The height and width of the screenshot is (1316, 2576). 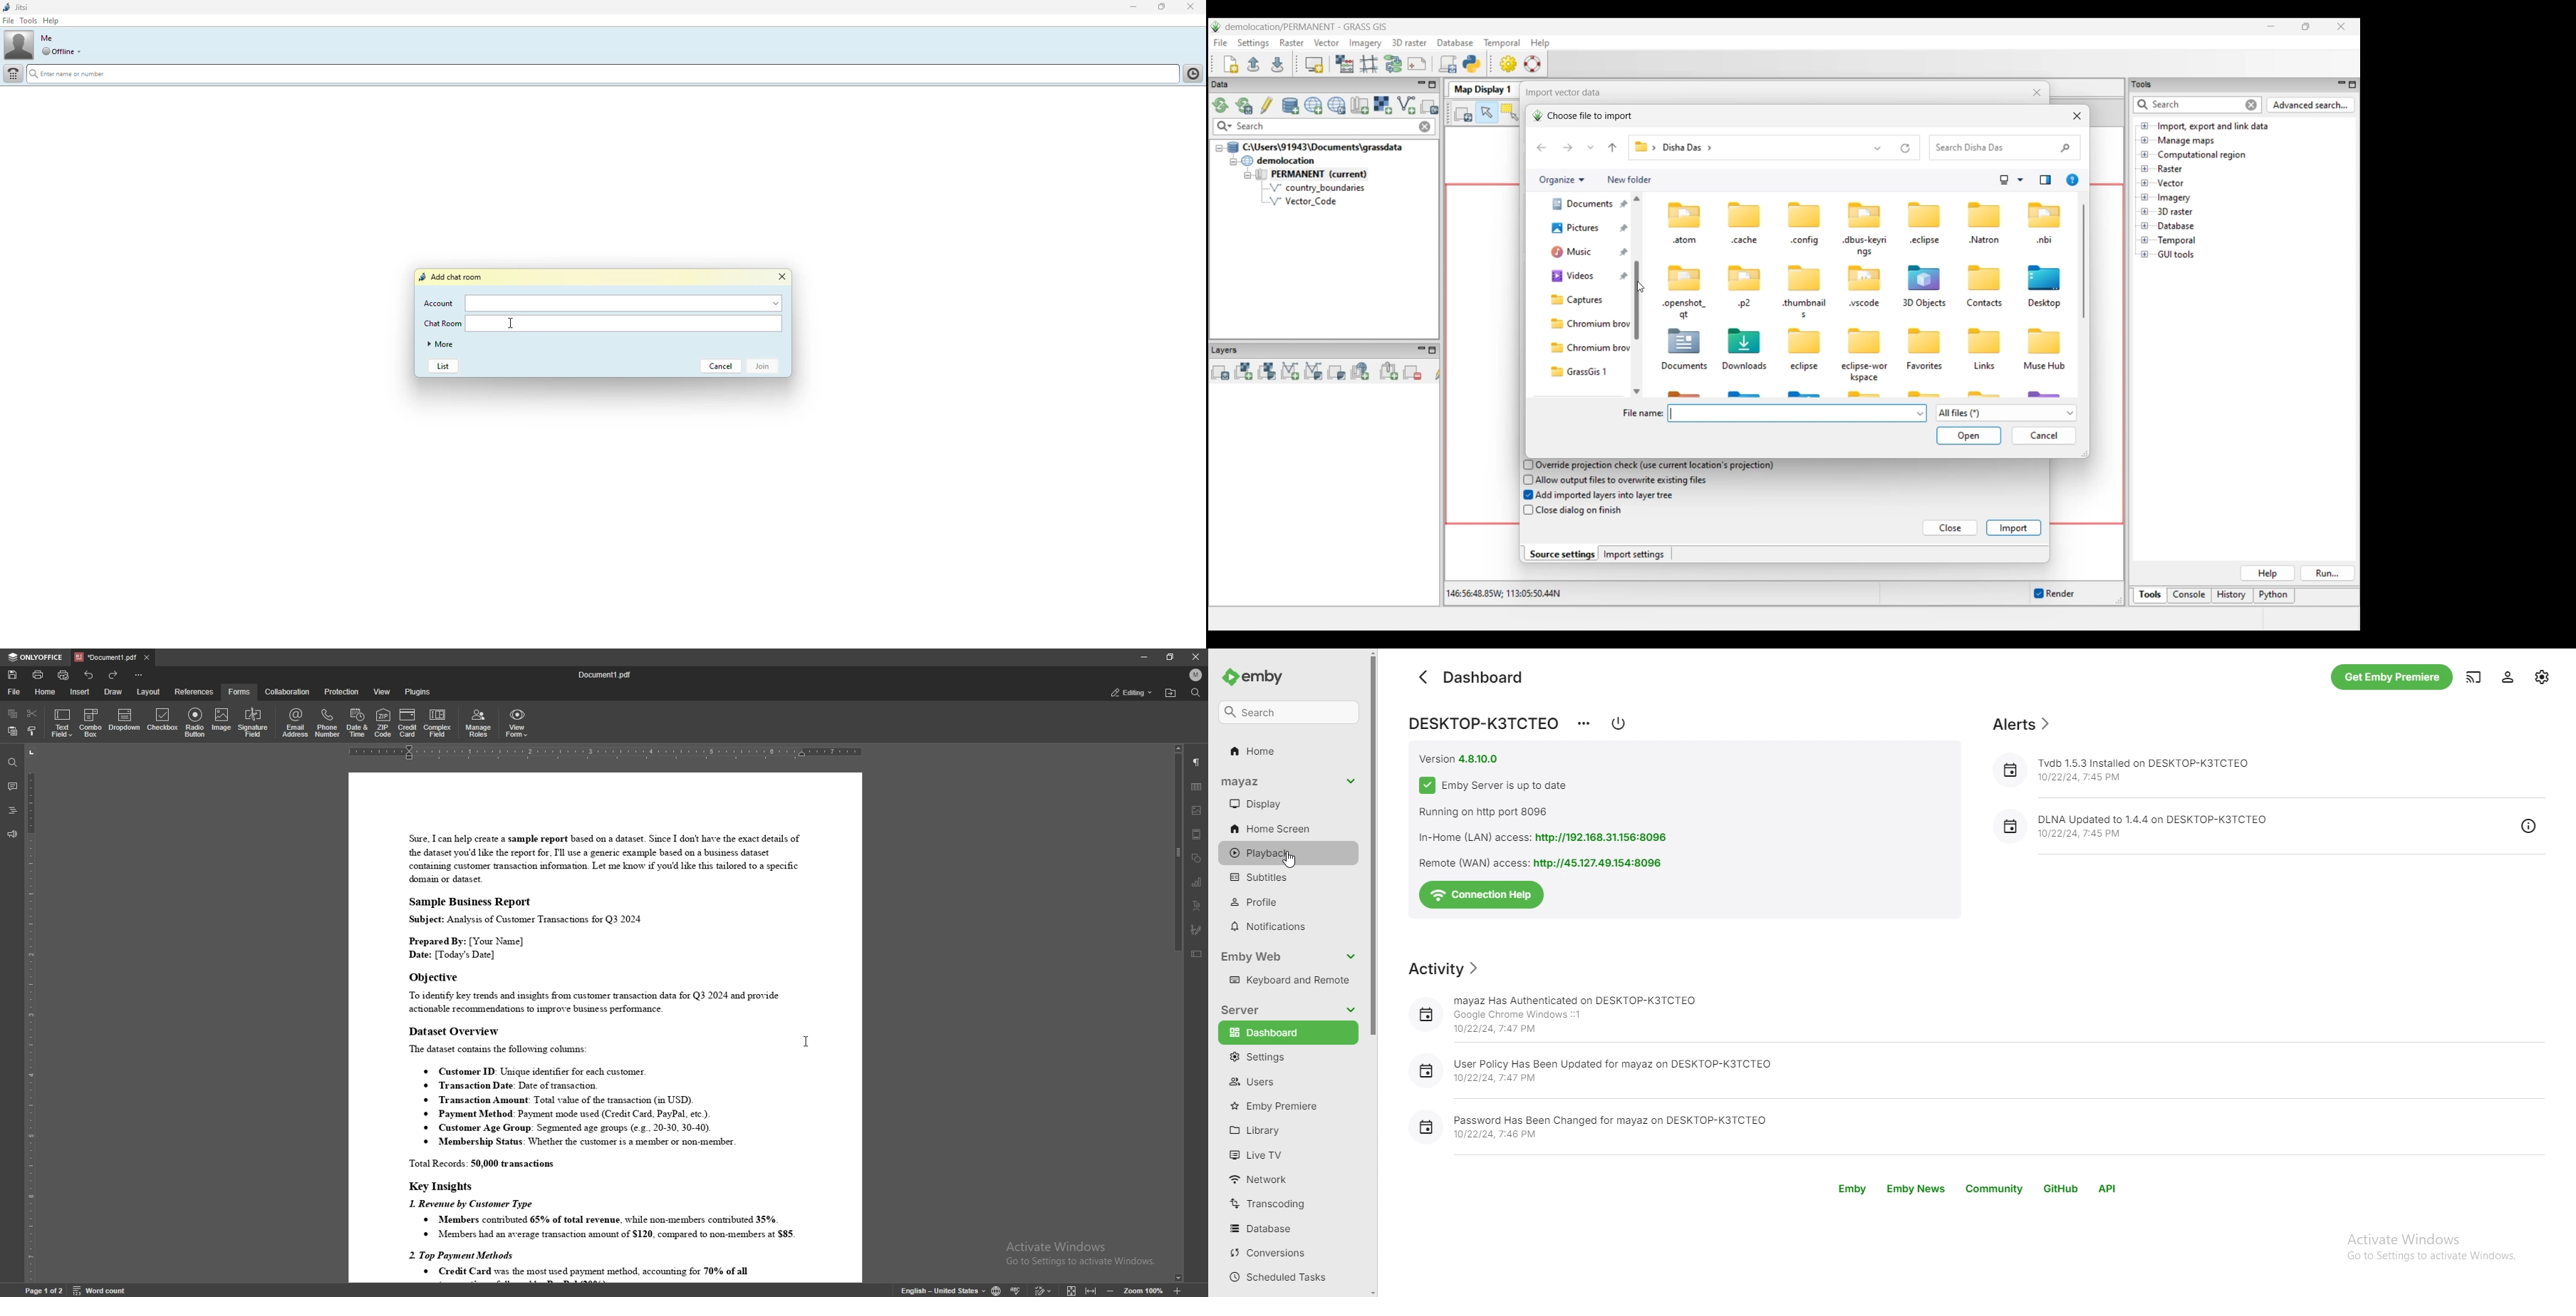 I want to click on tab, so click(x=106, y=657).